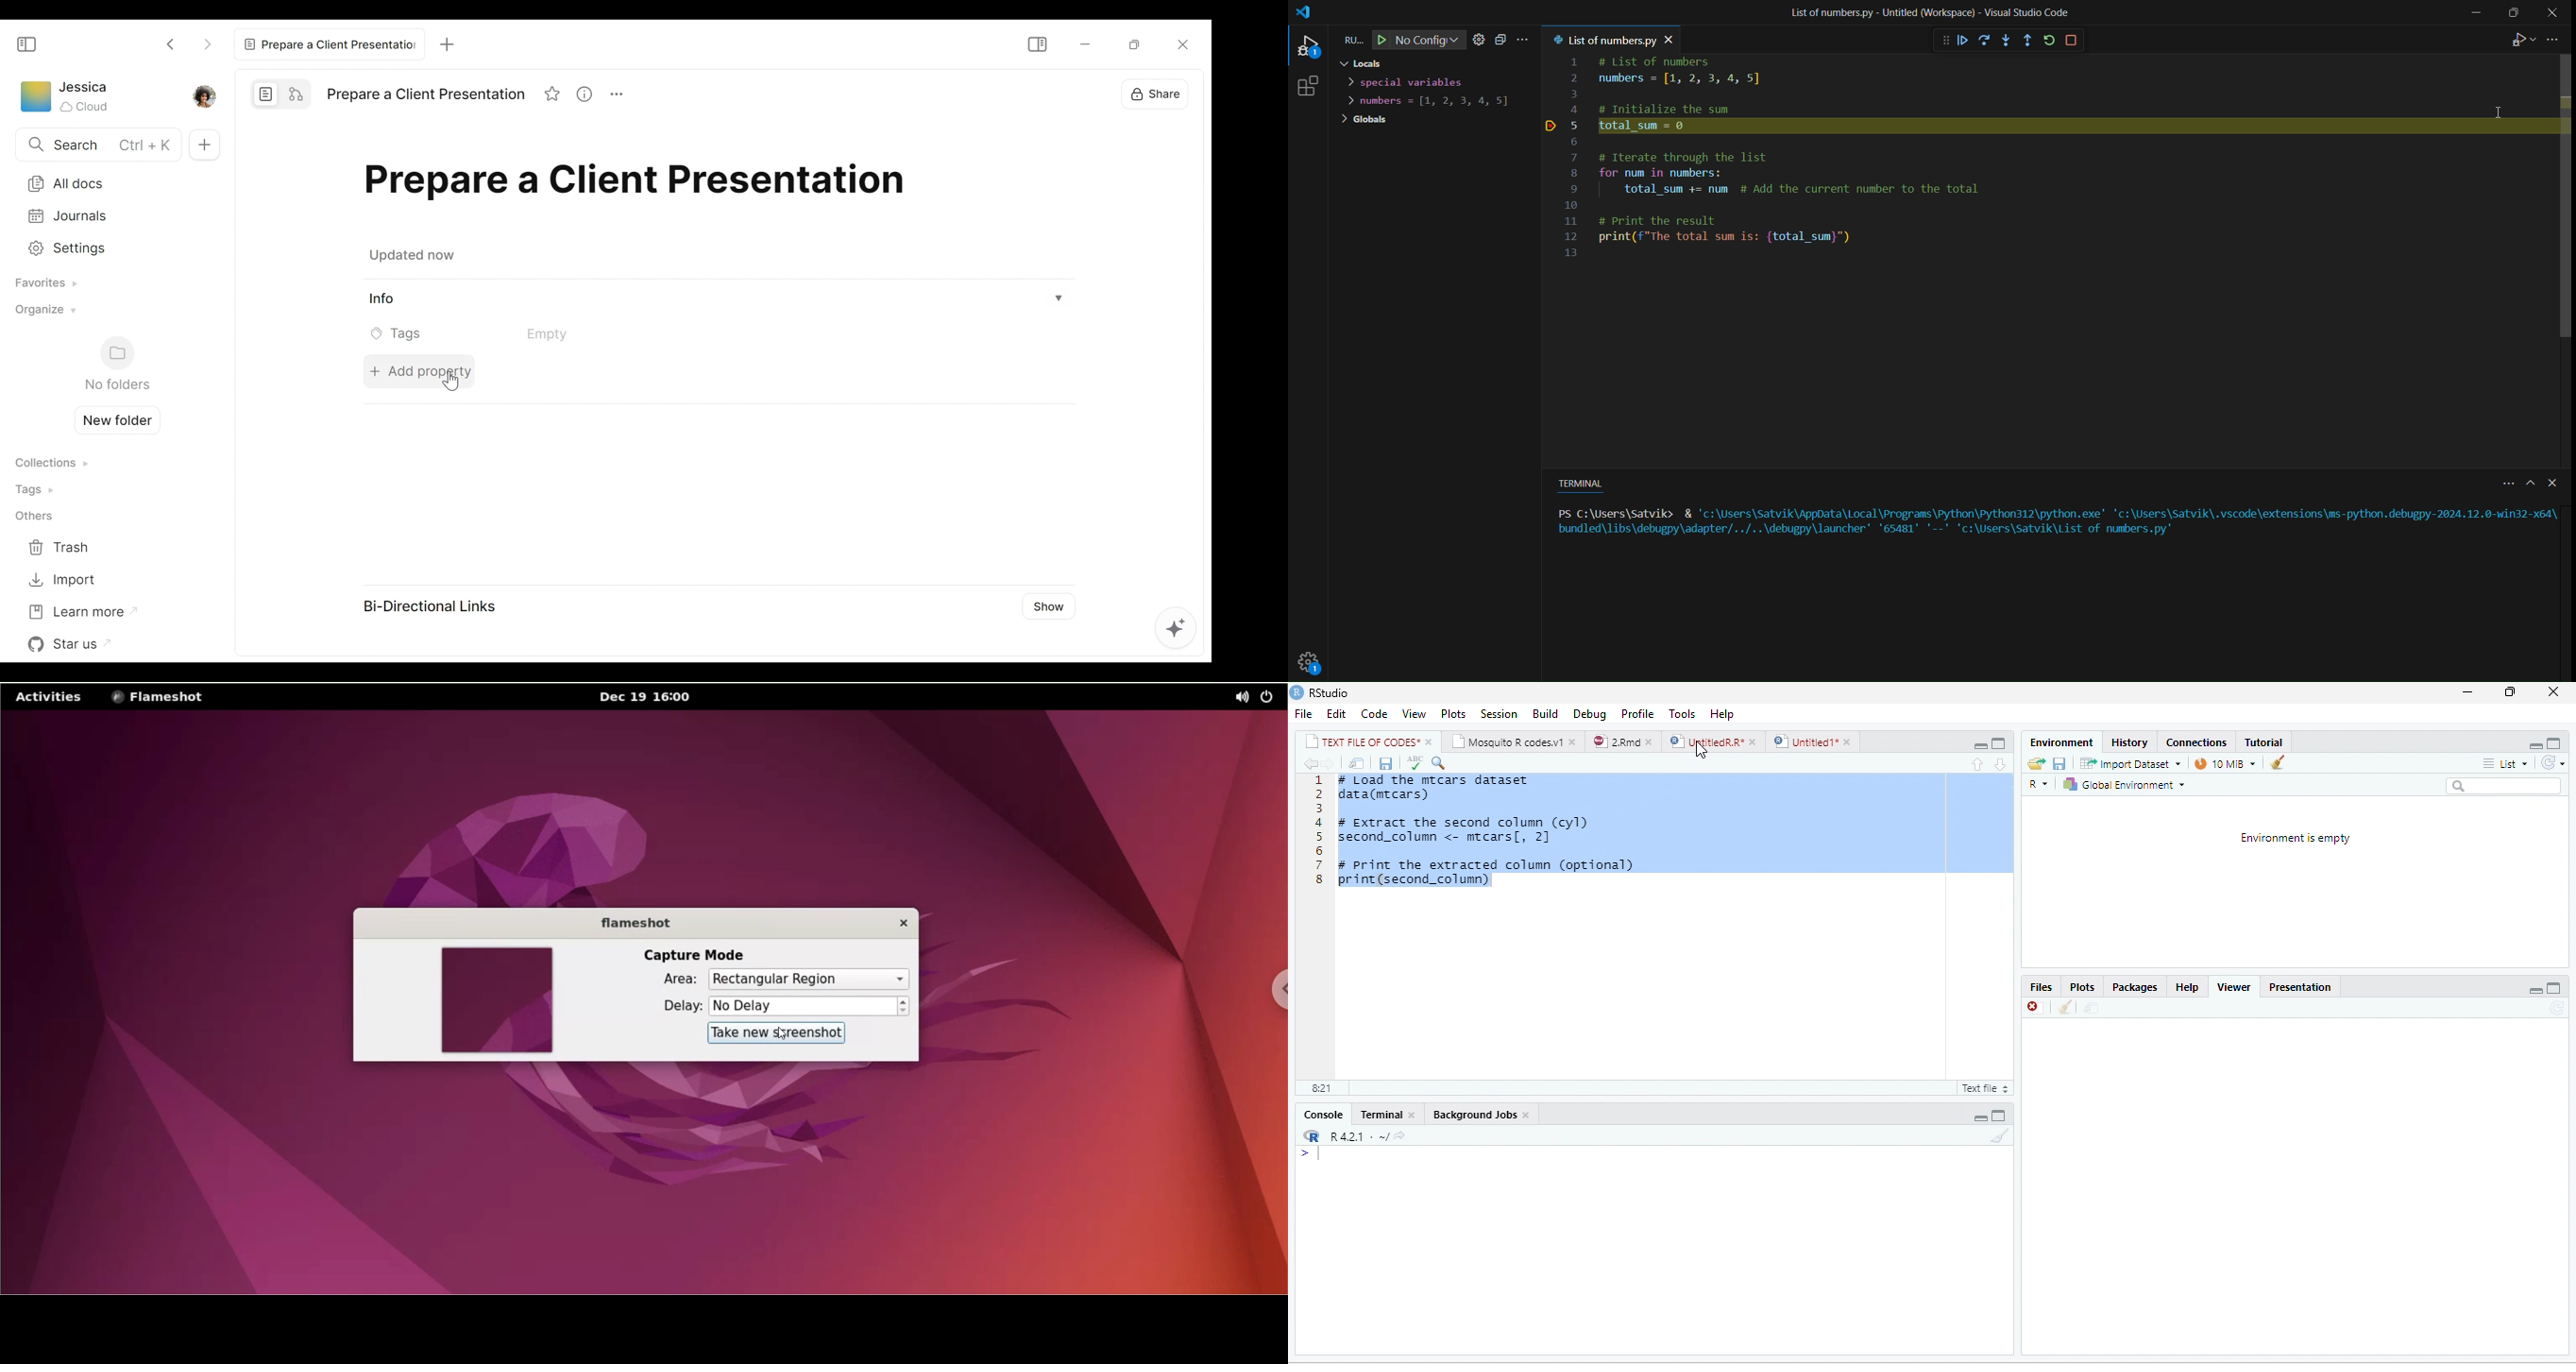  Describe the element at coordinates (1318, 836) in the screenshot. I see `5` at that location.